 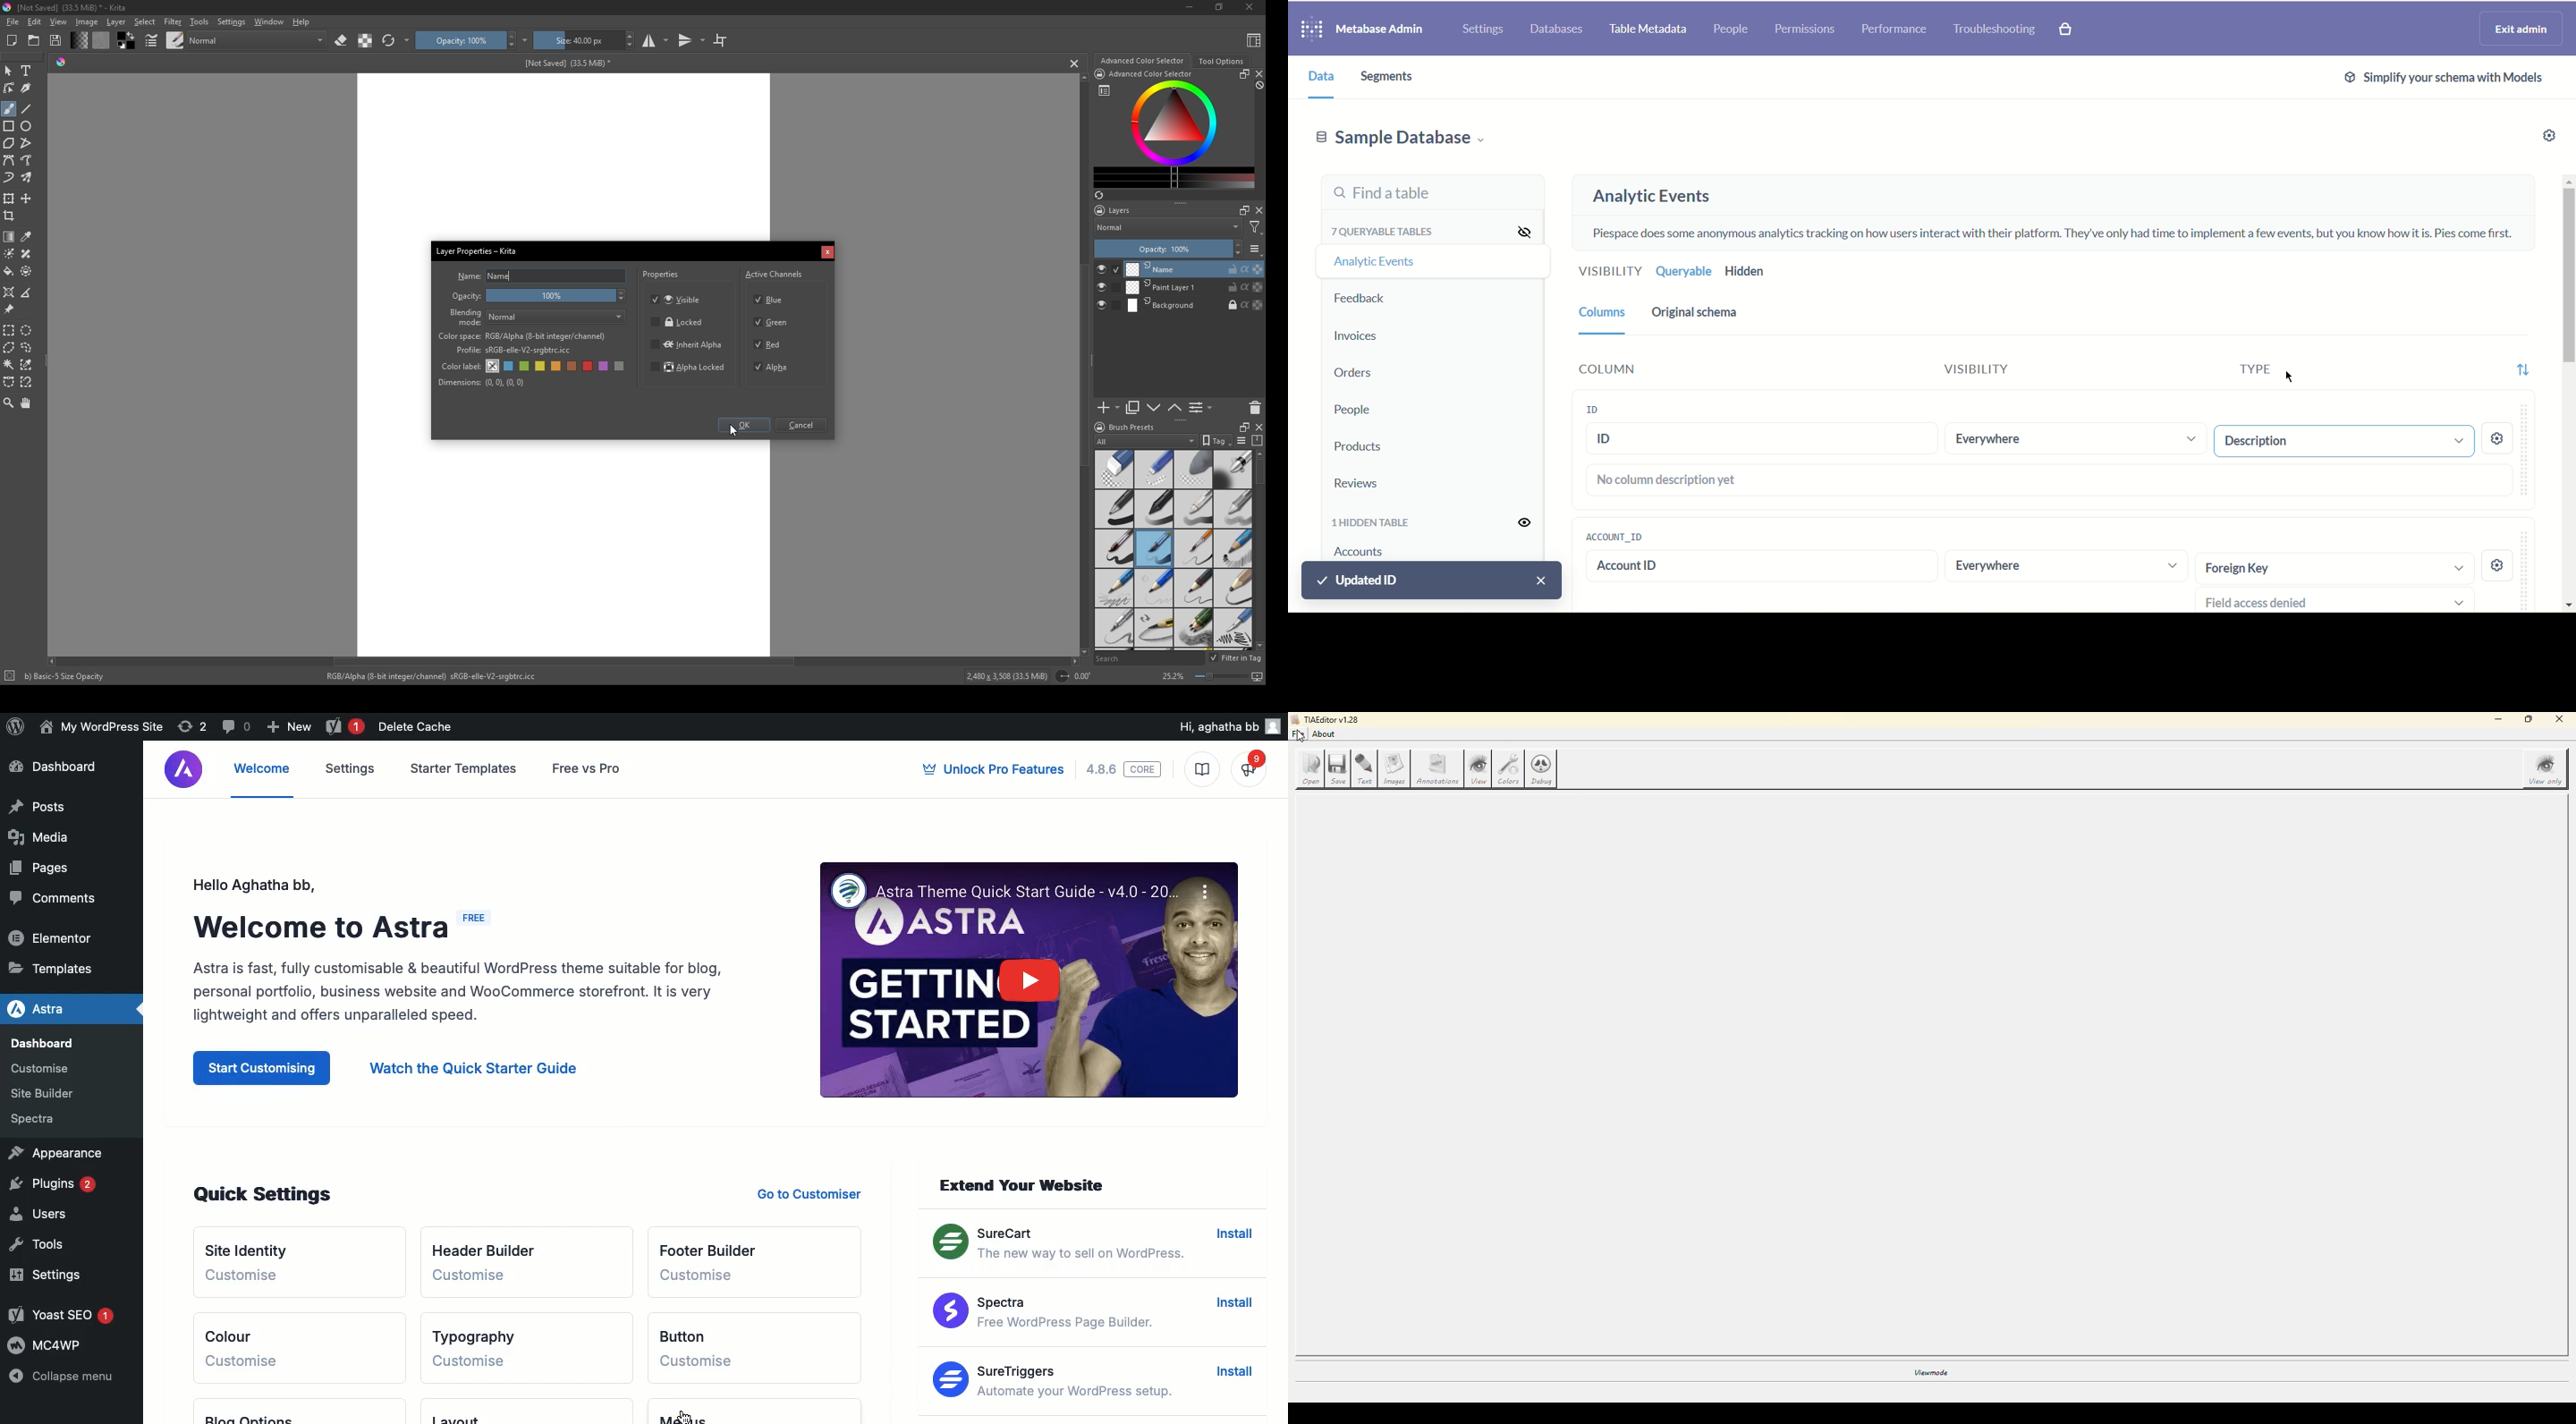 What do you see at coordinates (1005, 678) in the screenshot?
I see `2,480 x 3,508 (33.5 MiB)` at bounding box center [1005, 678].